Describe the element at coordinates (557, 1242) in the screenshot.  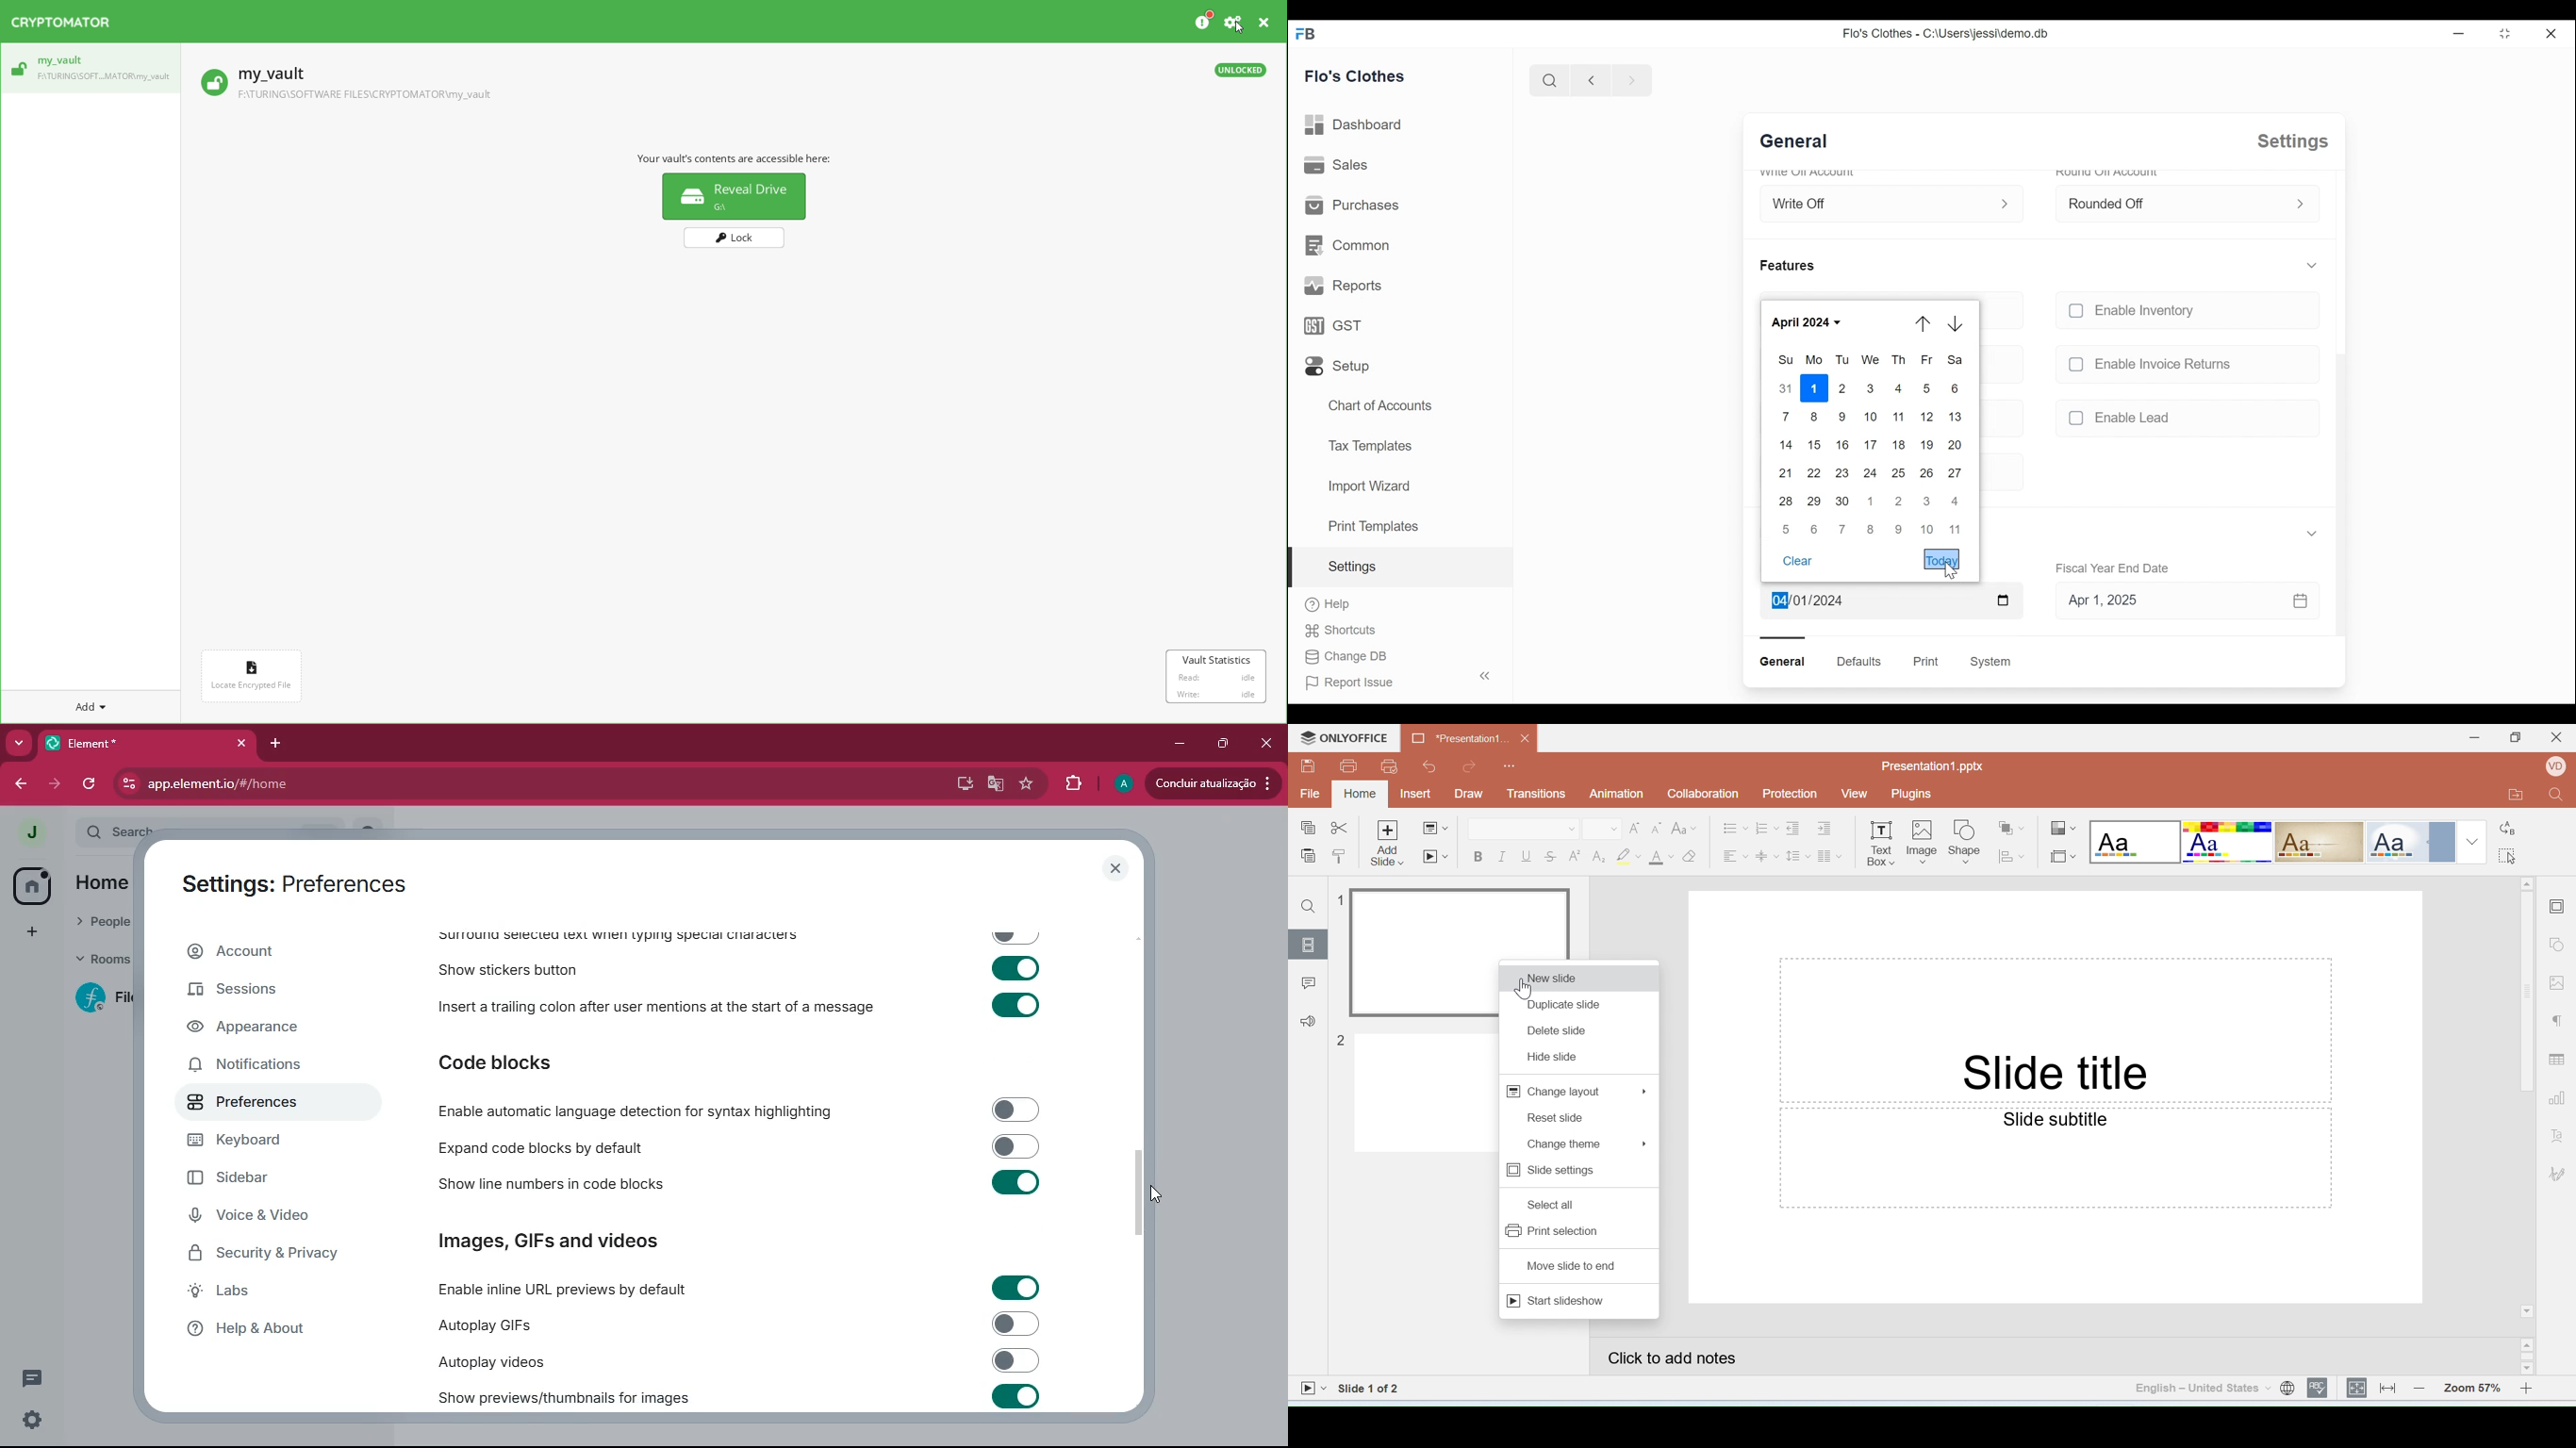
I see `Images, GIFs and videos` at that location.